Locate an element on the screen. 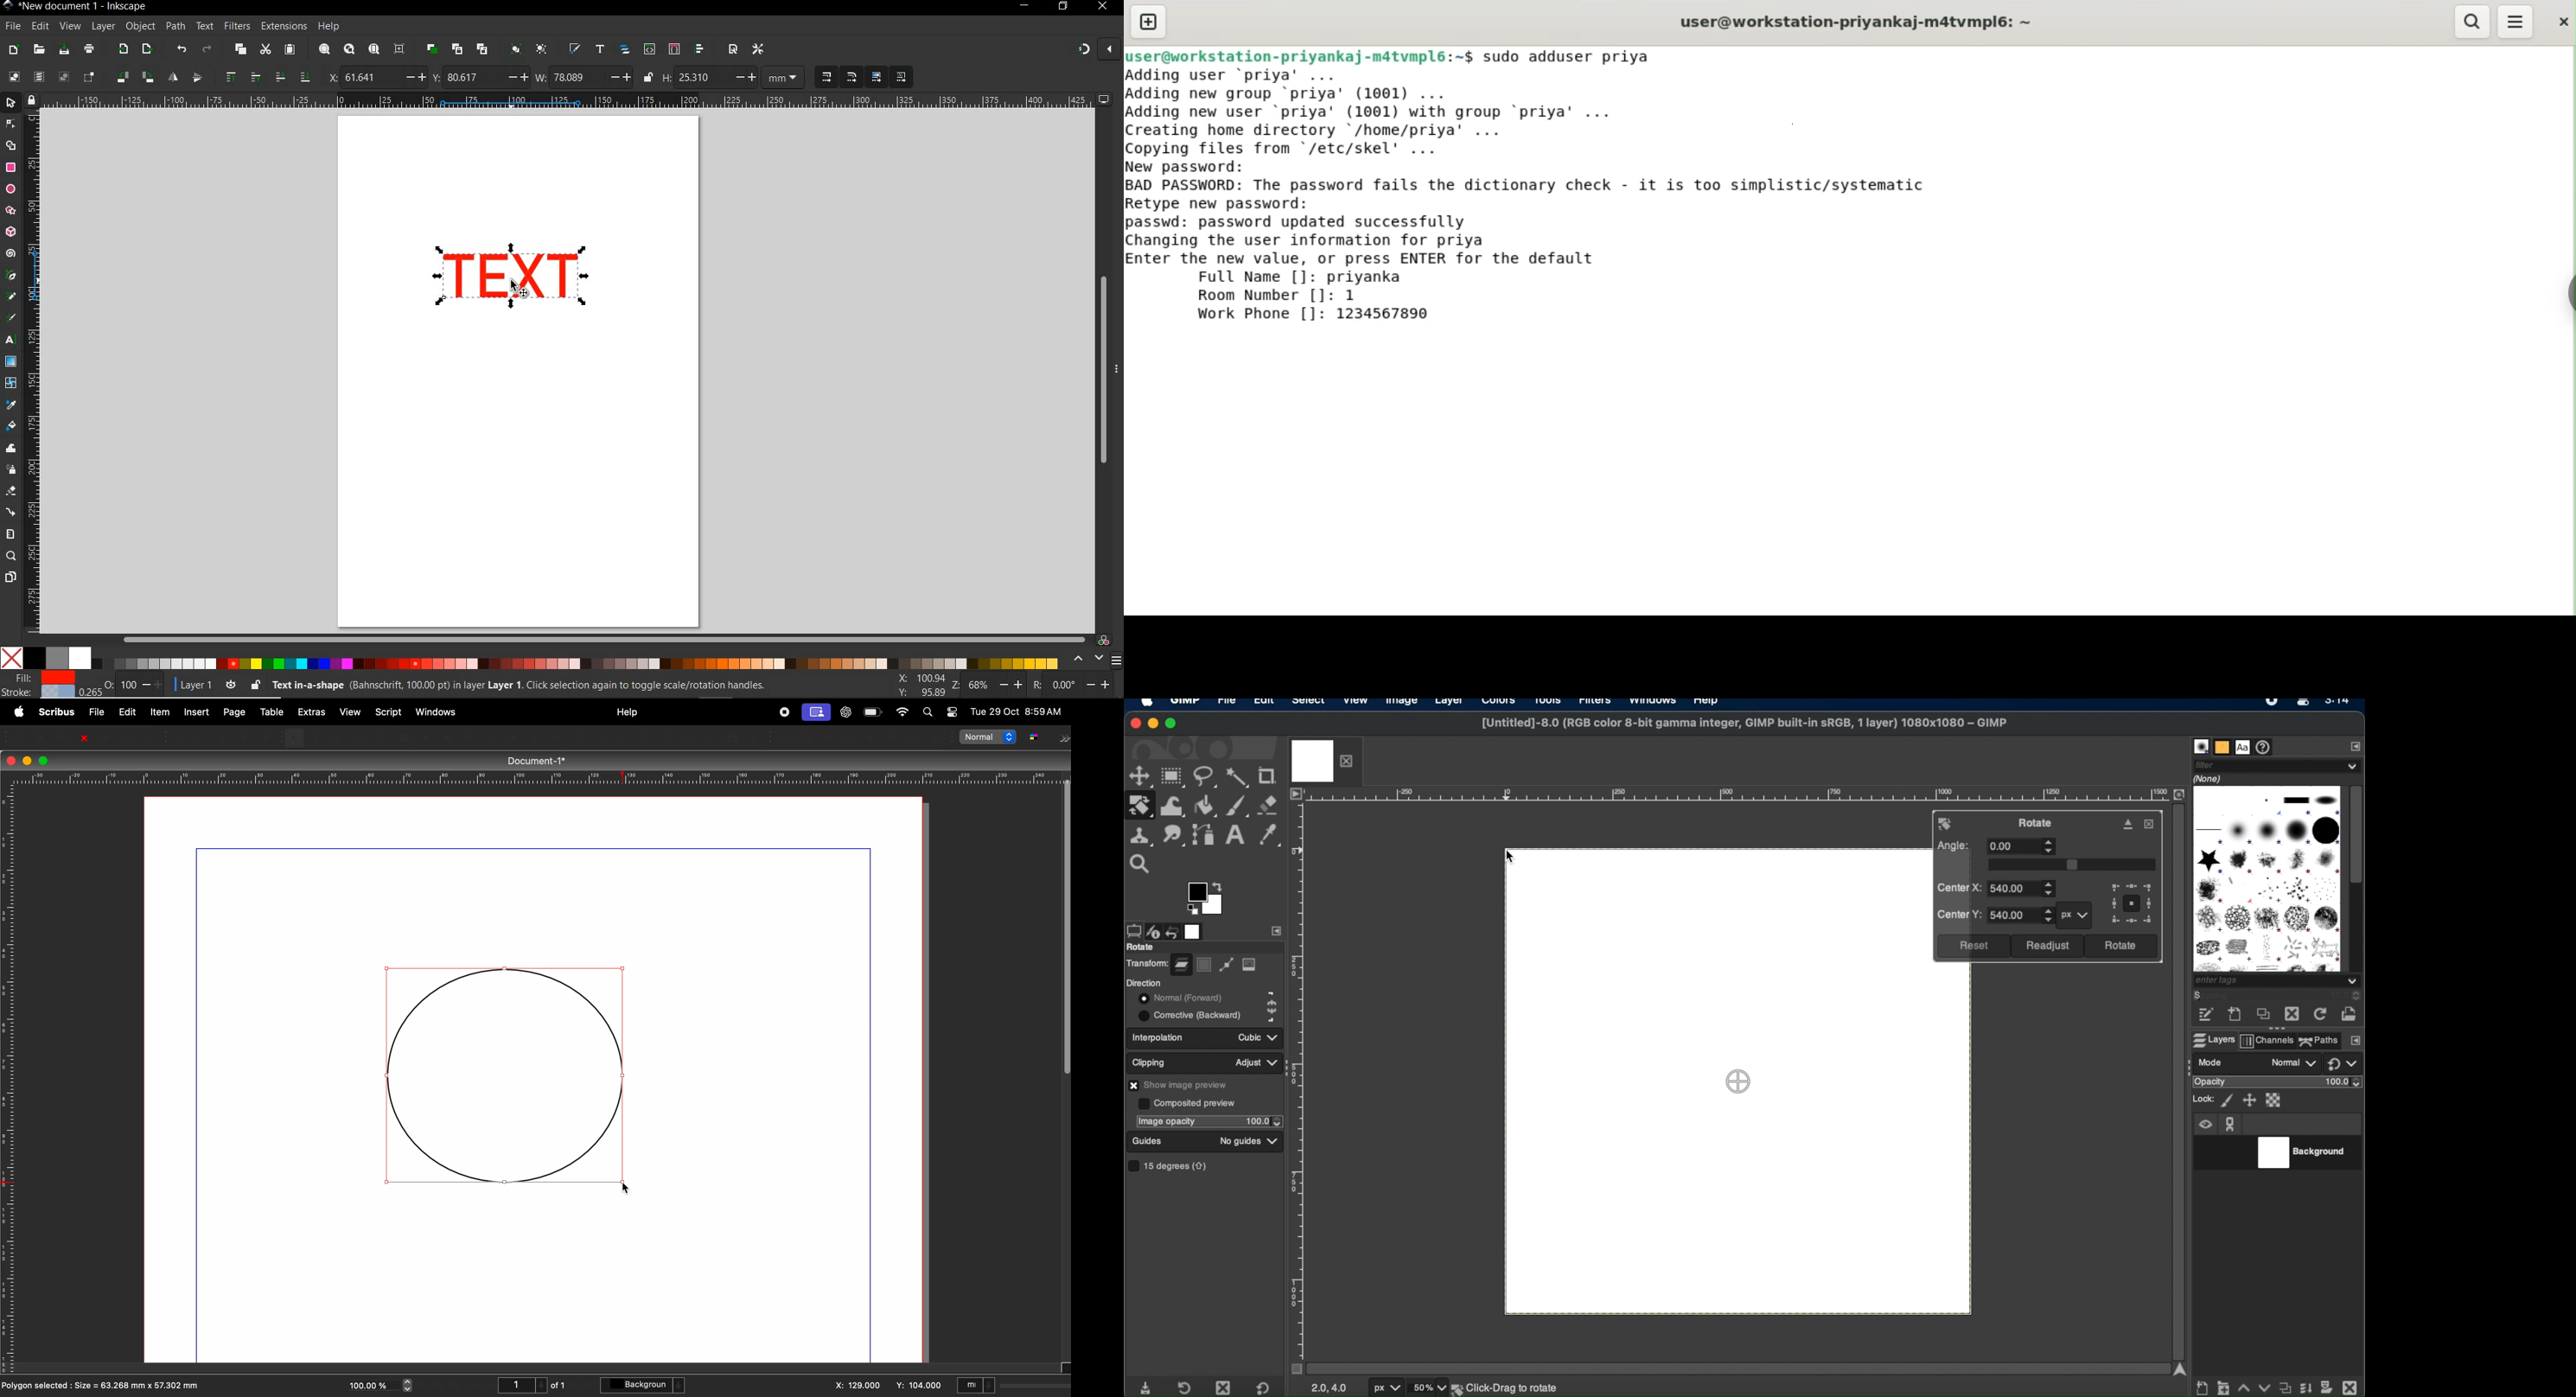  Measurements is located at coordinates (711, 738).